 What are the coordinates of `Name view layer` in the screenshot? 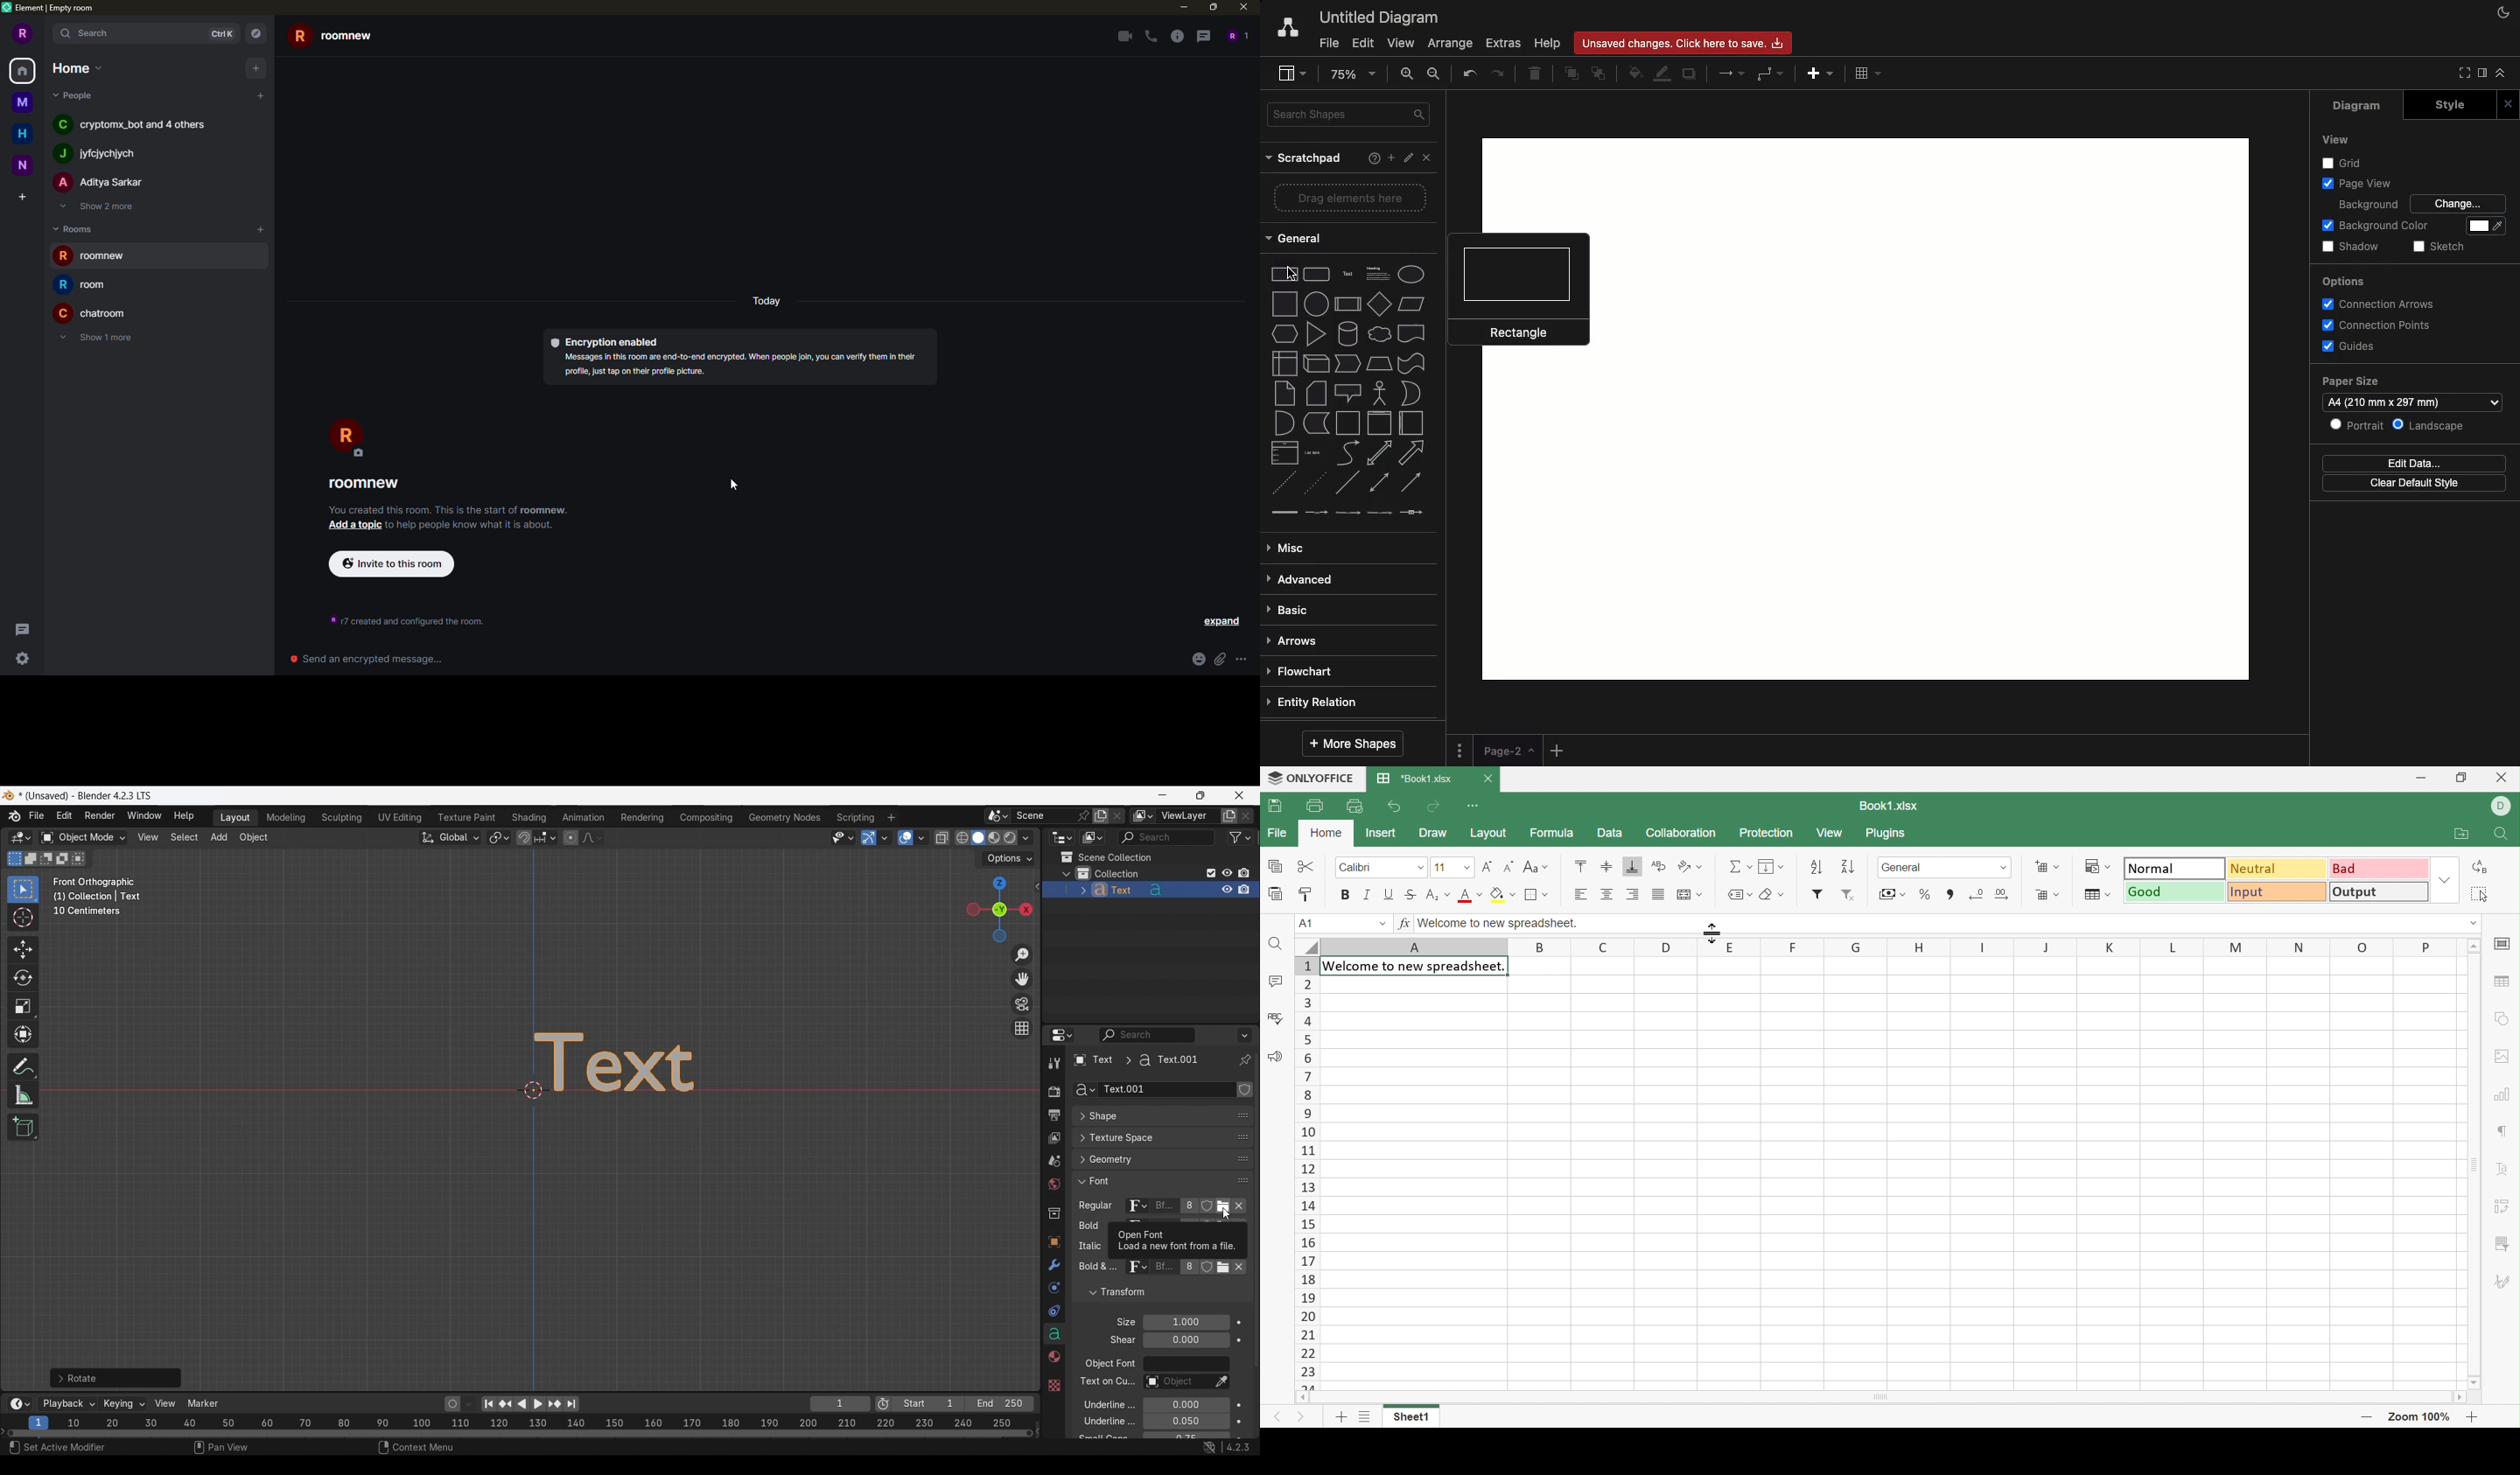 It's located at (1188, 816).